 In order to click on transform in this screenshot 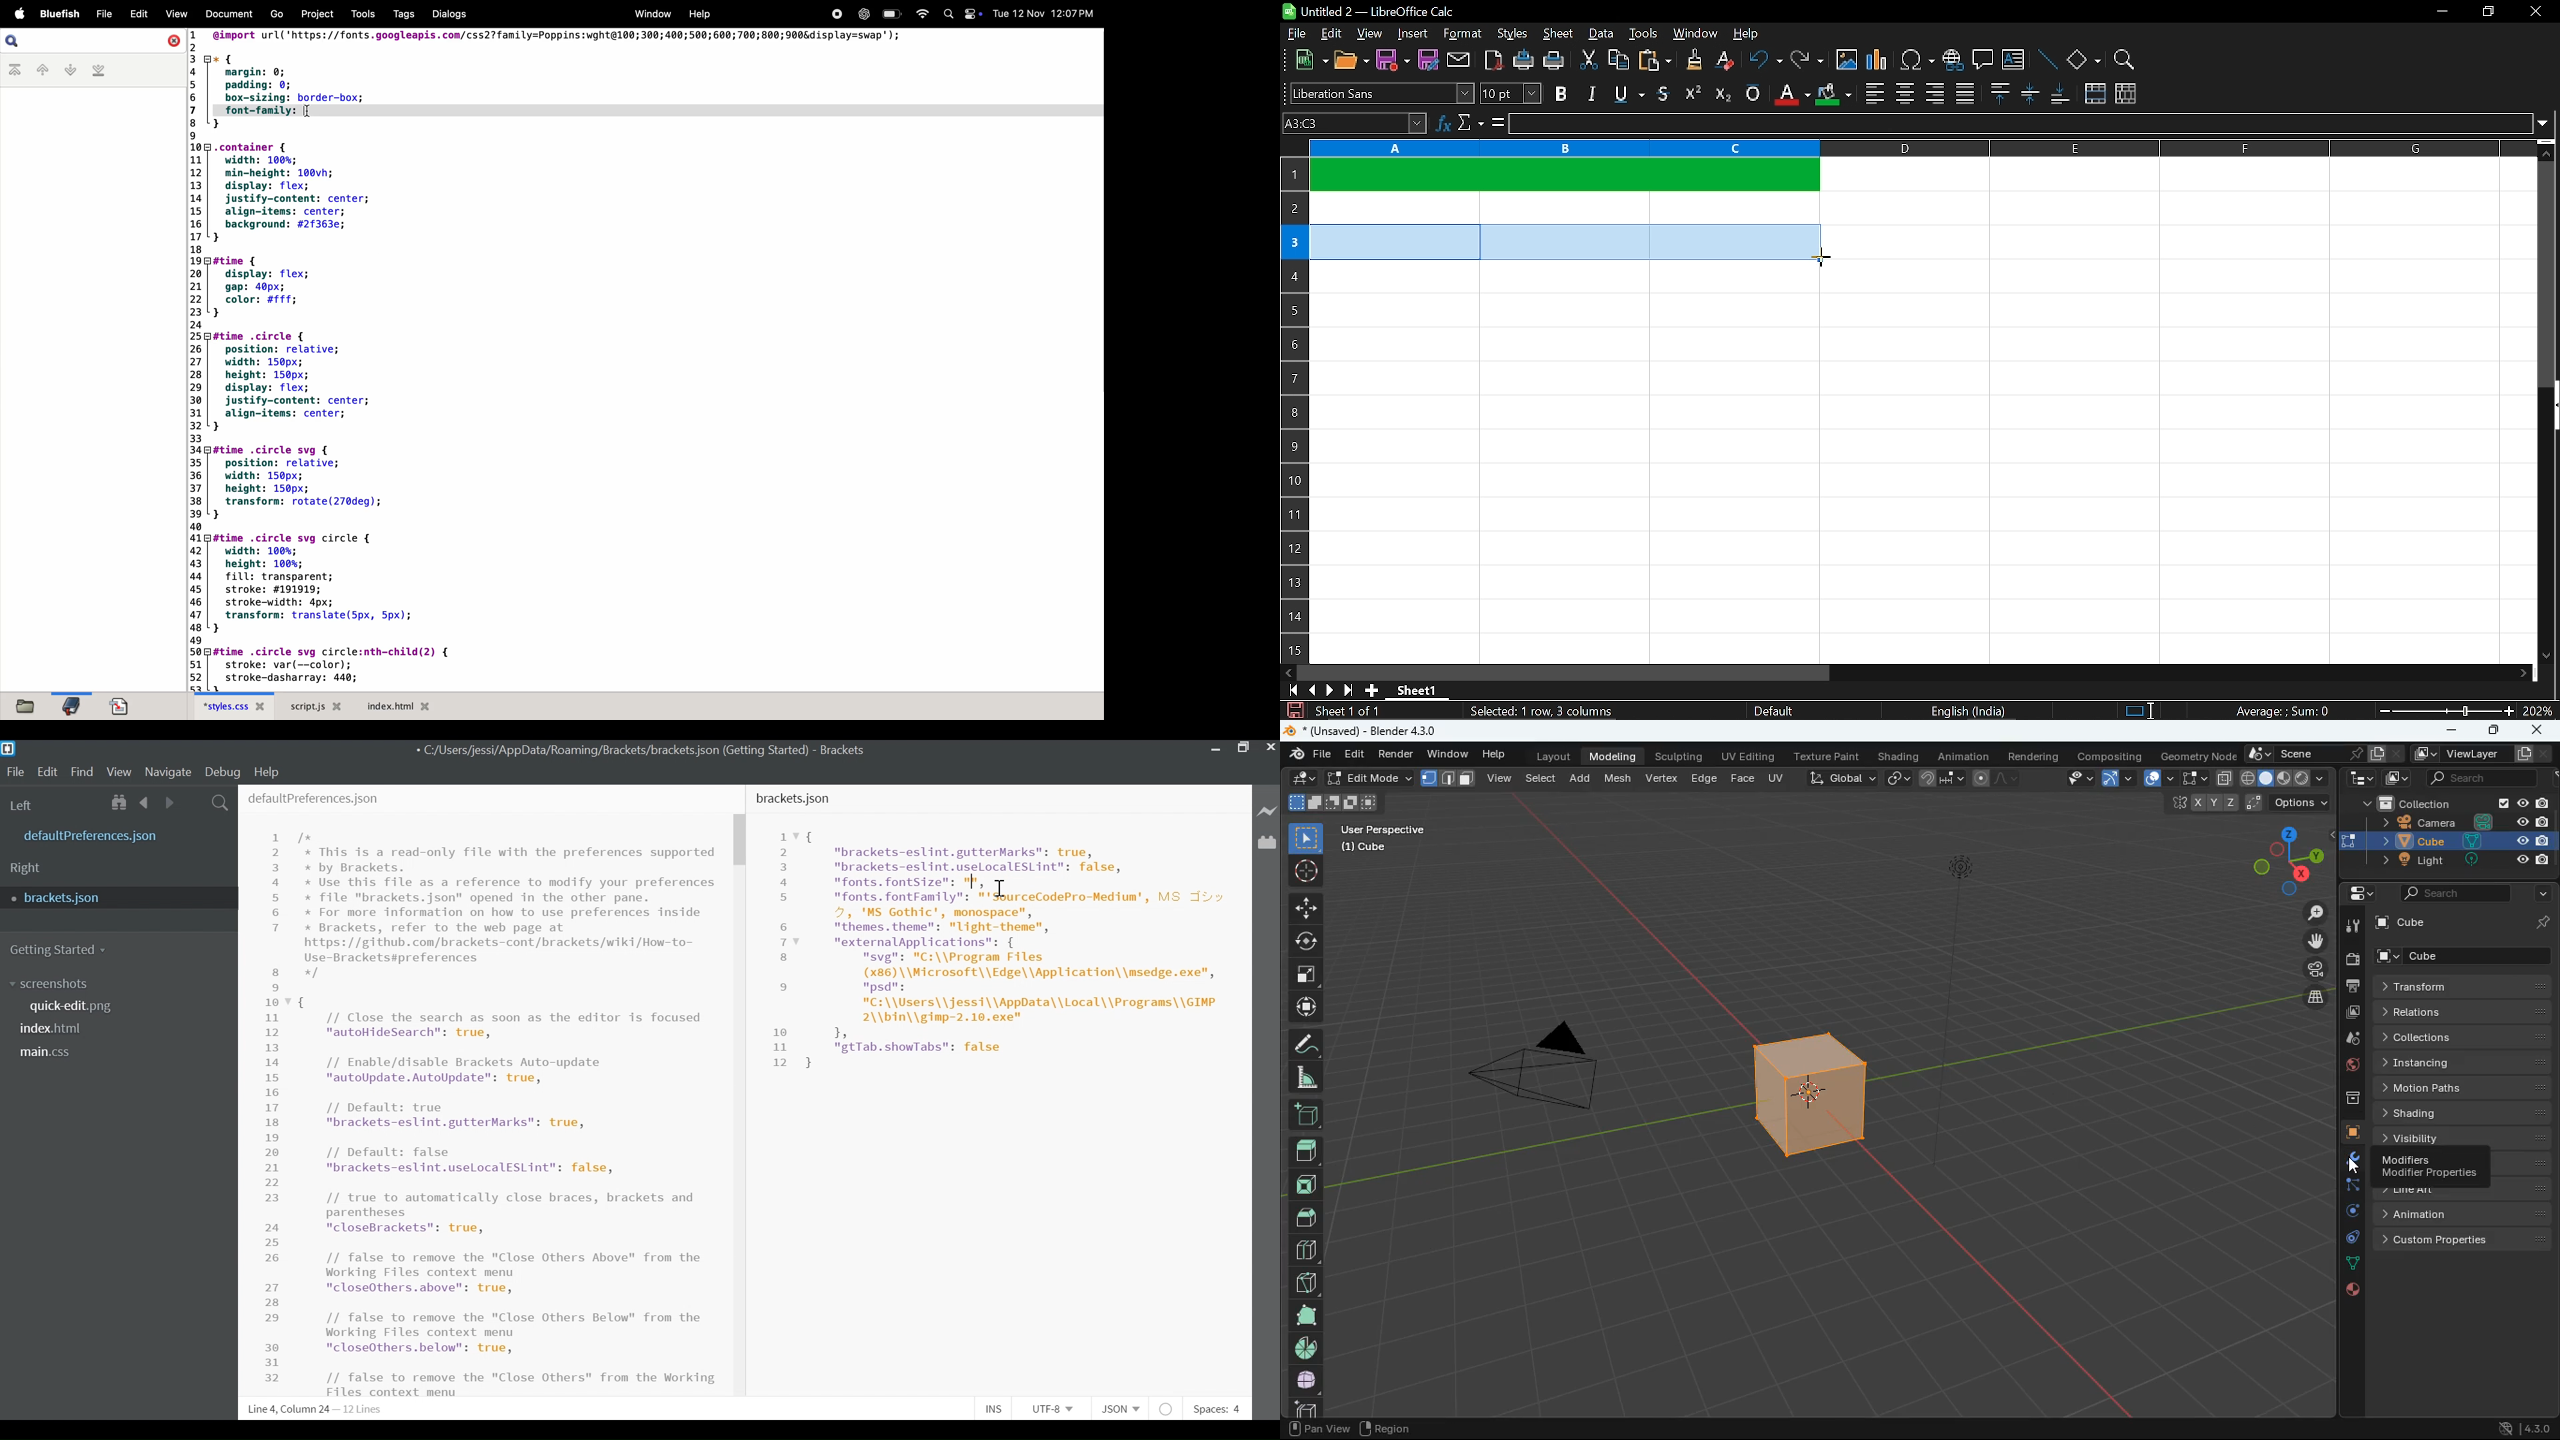, I will do `click(2464, 987)`.